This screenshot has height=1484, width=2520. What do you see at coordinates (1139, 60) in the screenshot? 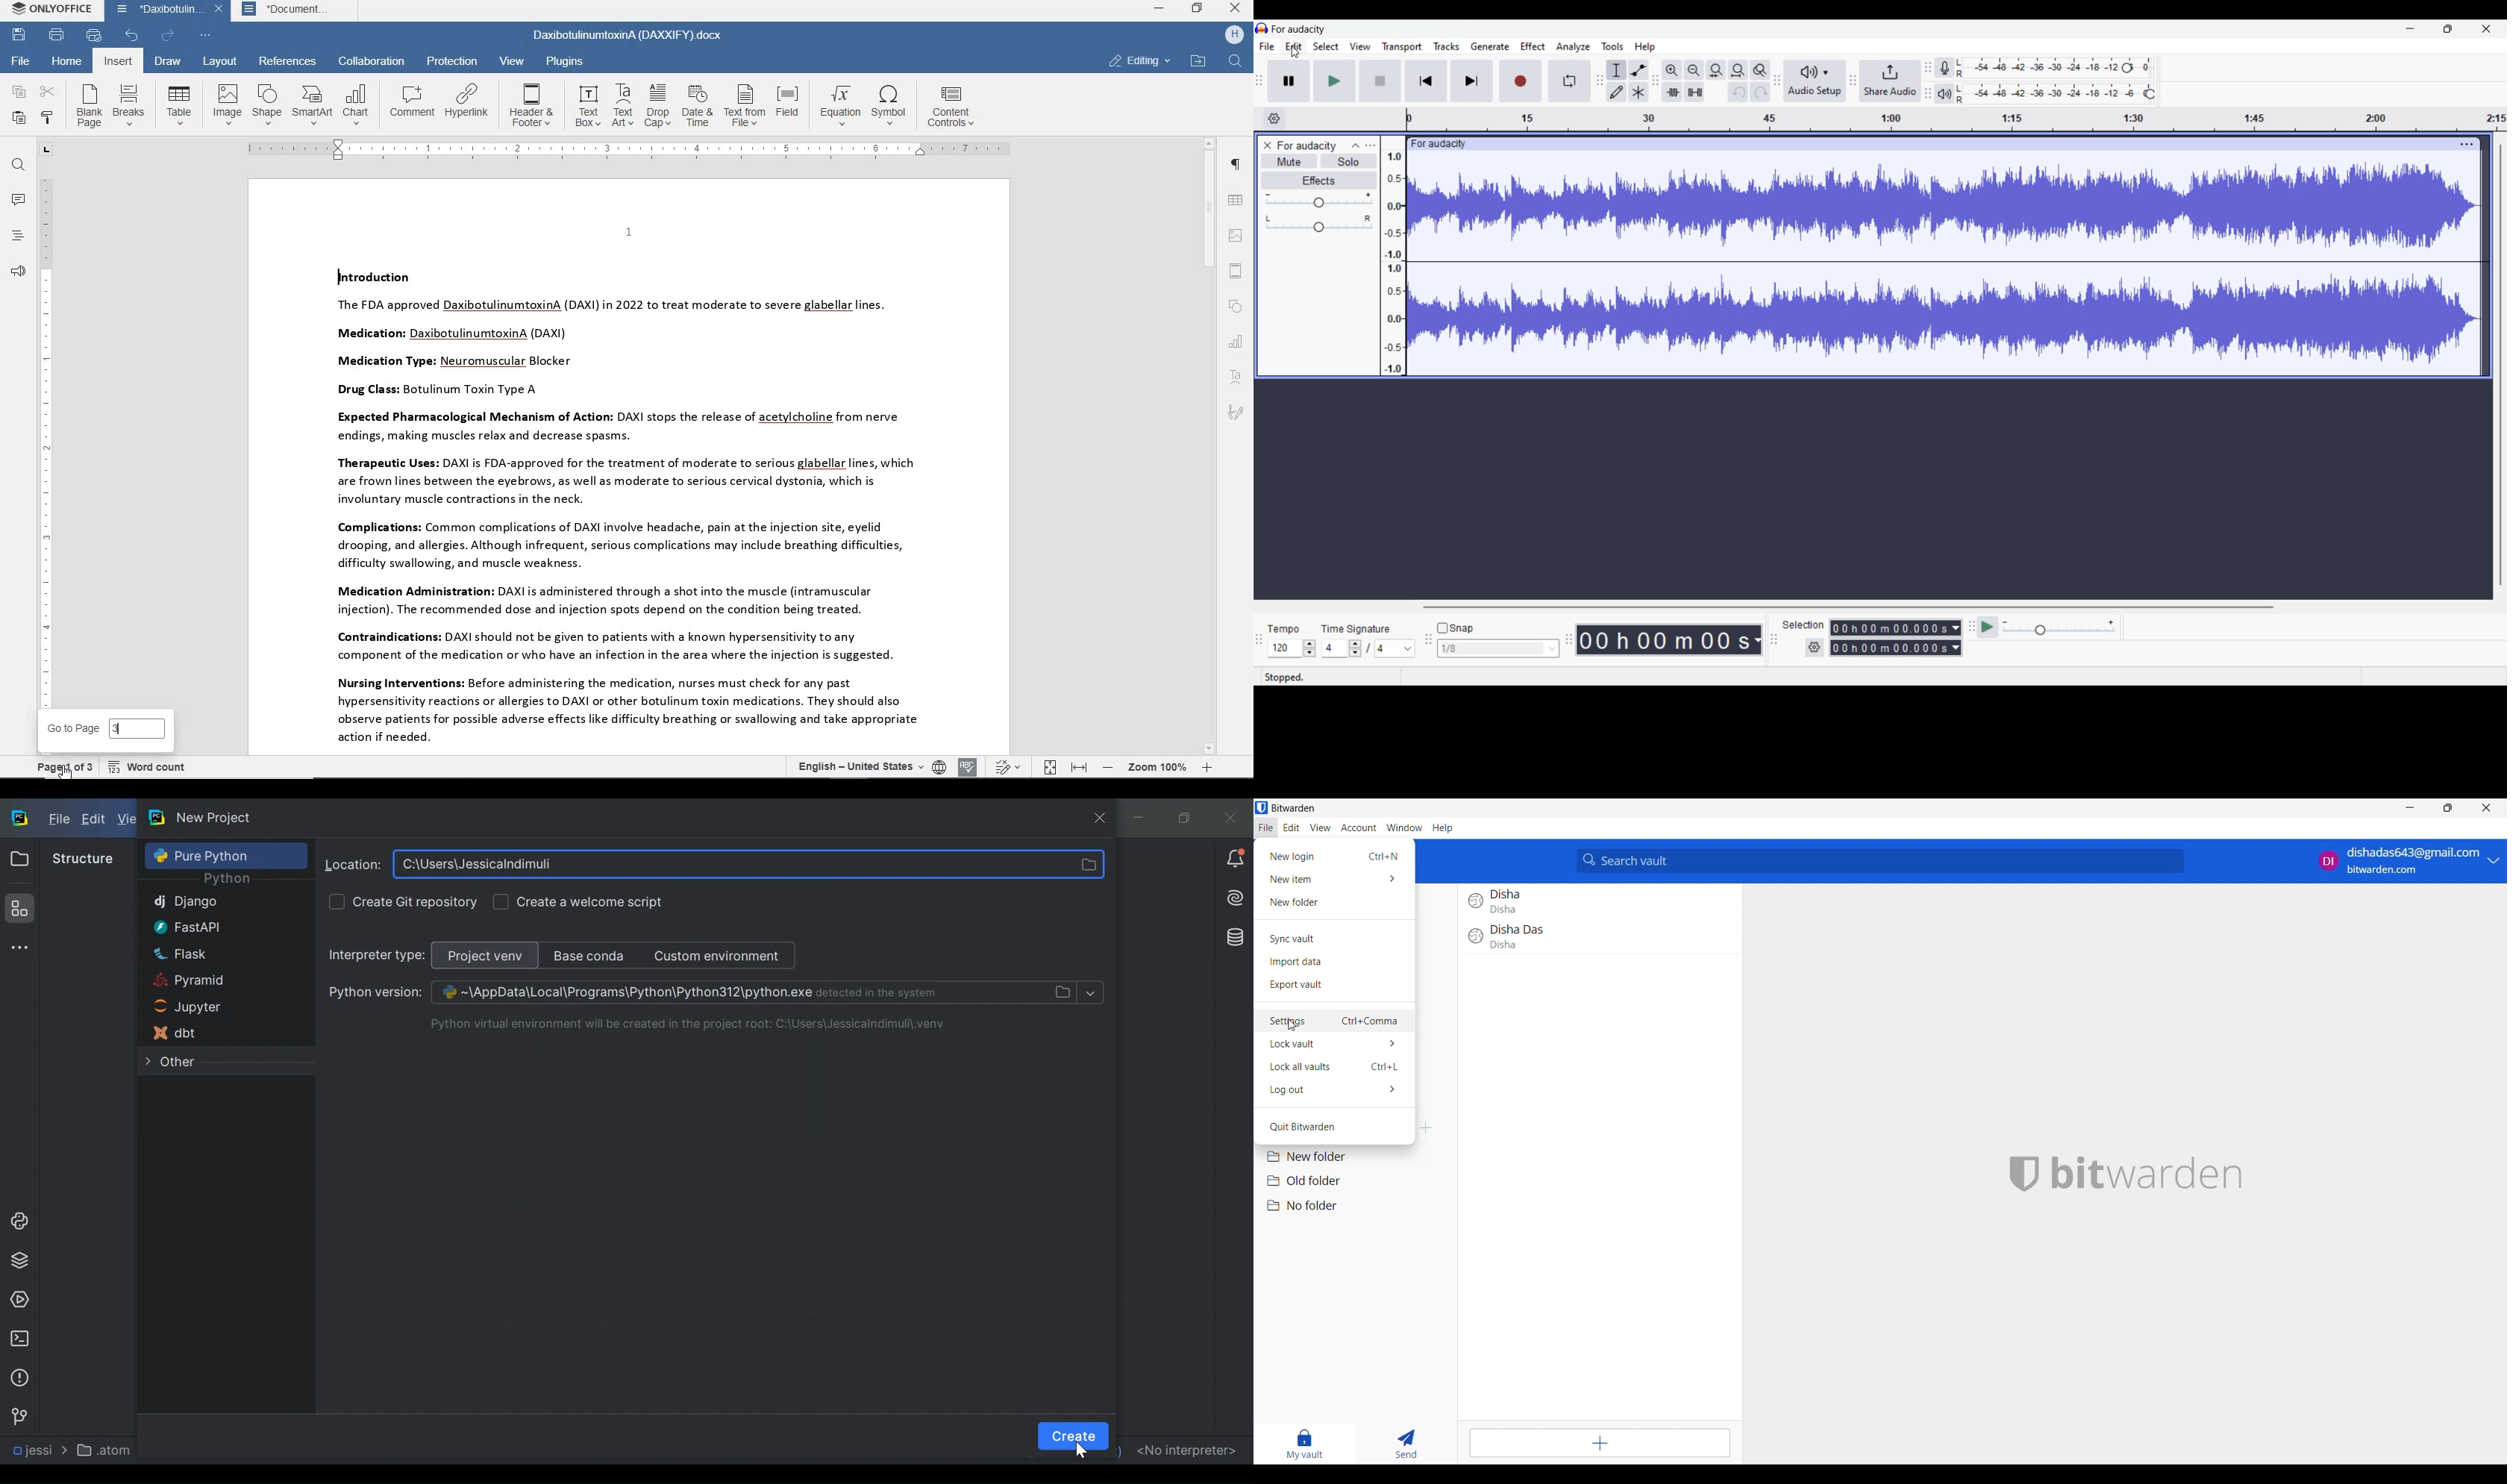
I see `editing` at bounding box center [1139, 60].